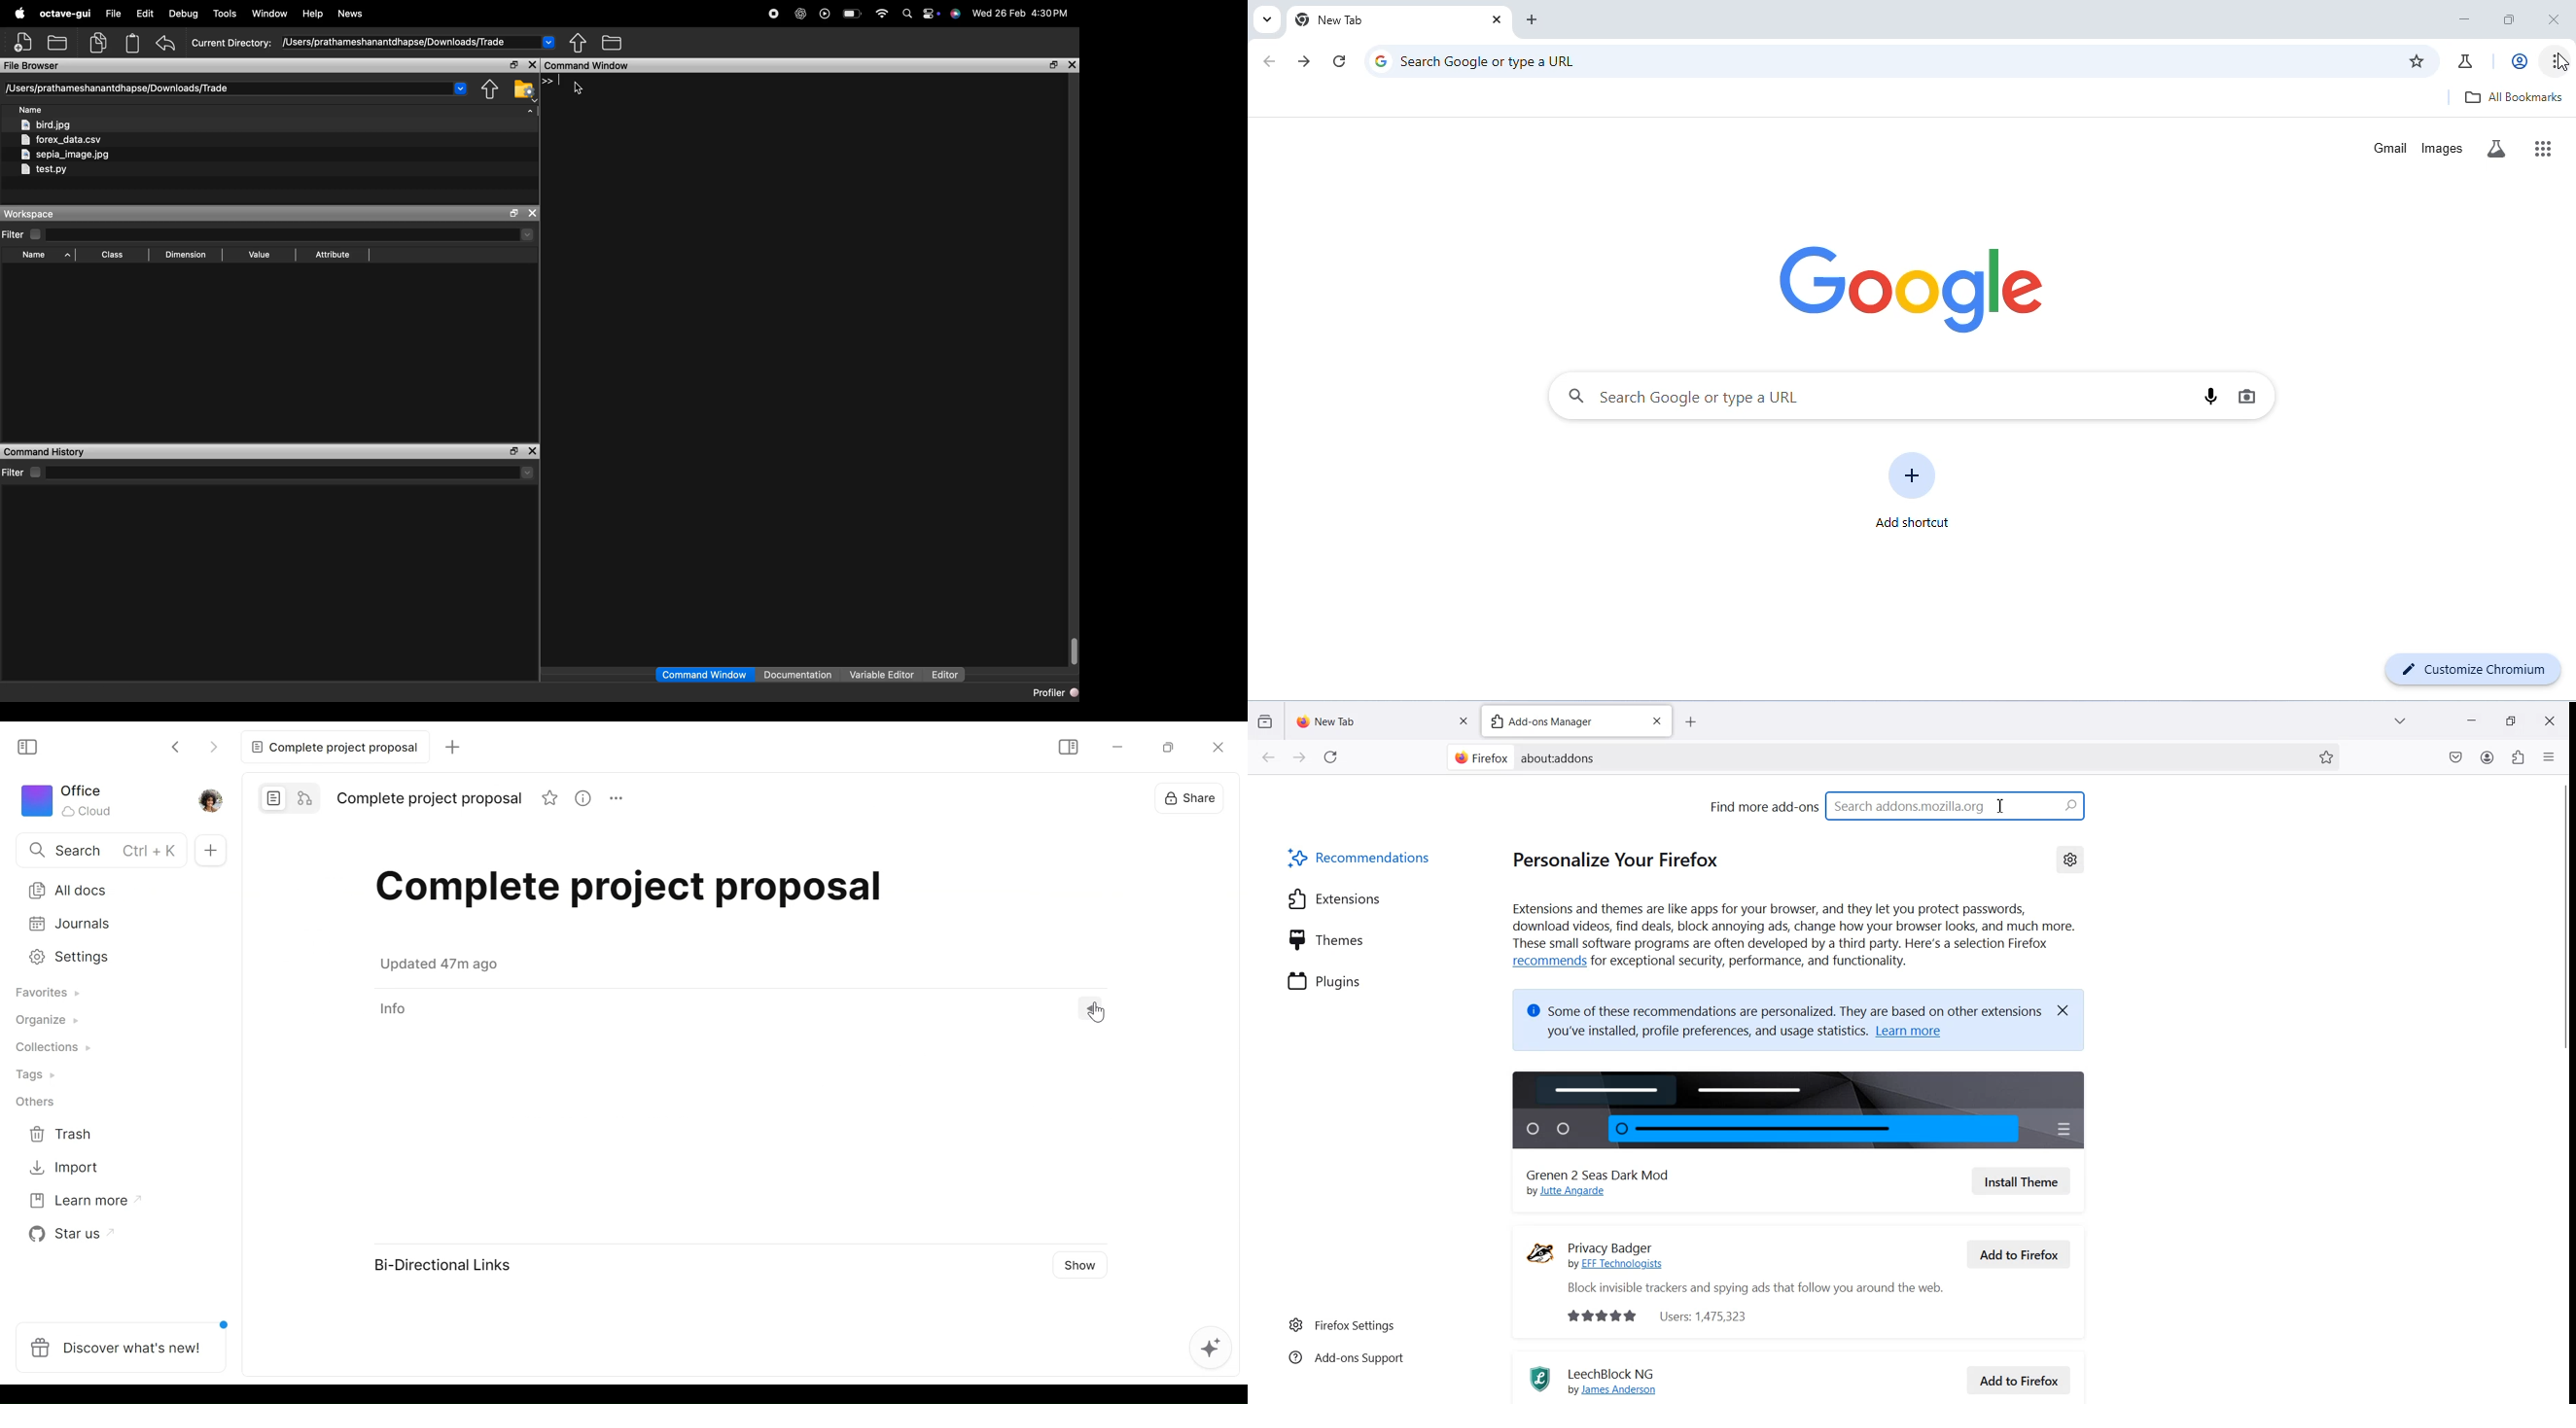 The image size is (2576, 1428). What do you see at coordinates (1657, 721) in the screenshot?
I see `Close tab` at bounding box center [1657, 721].